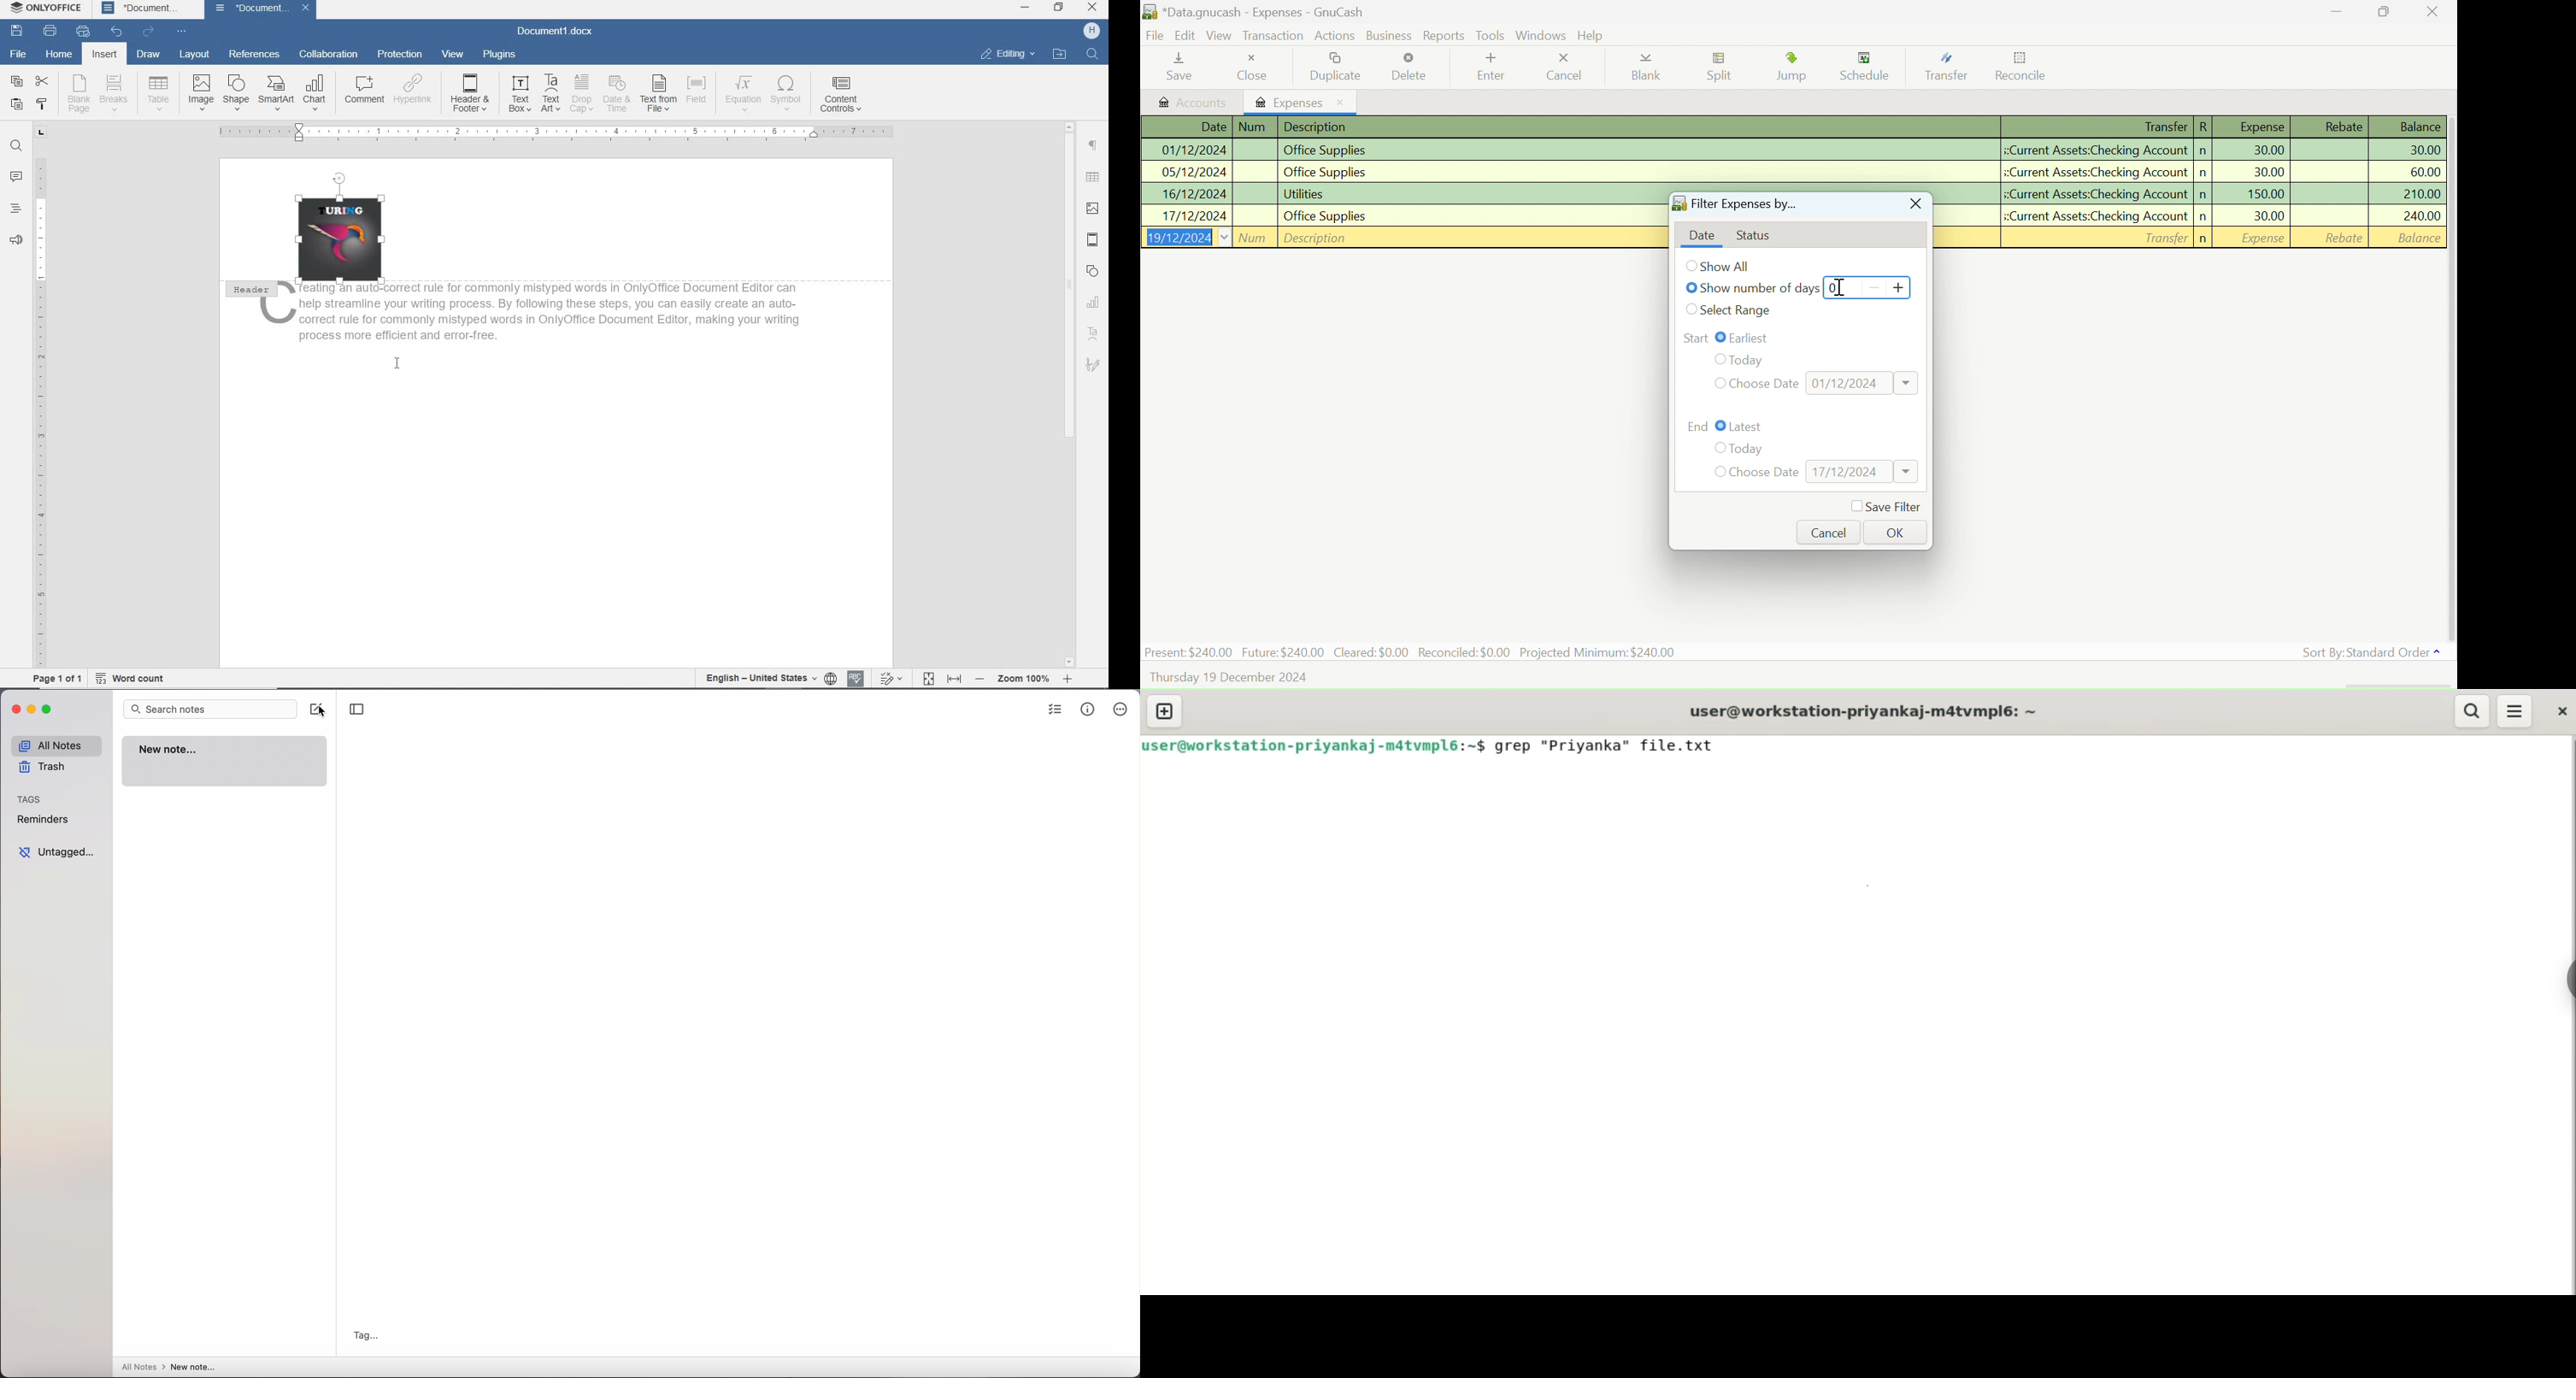 Image resolution: width=2576 pixels, height=1400 pixels. I want to click on Business, so click(1391, 36).